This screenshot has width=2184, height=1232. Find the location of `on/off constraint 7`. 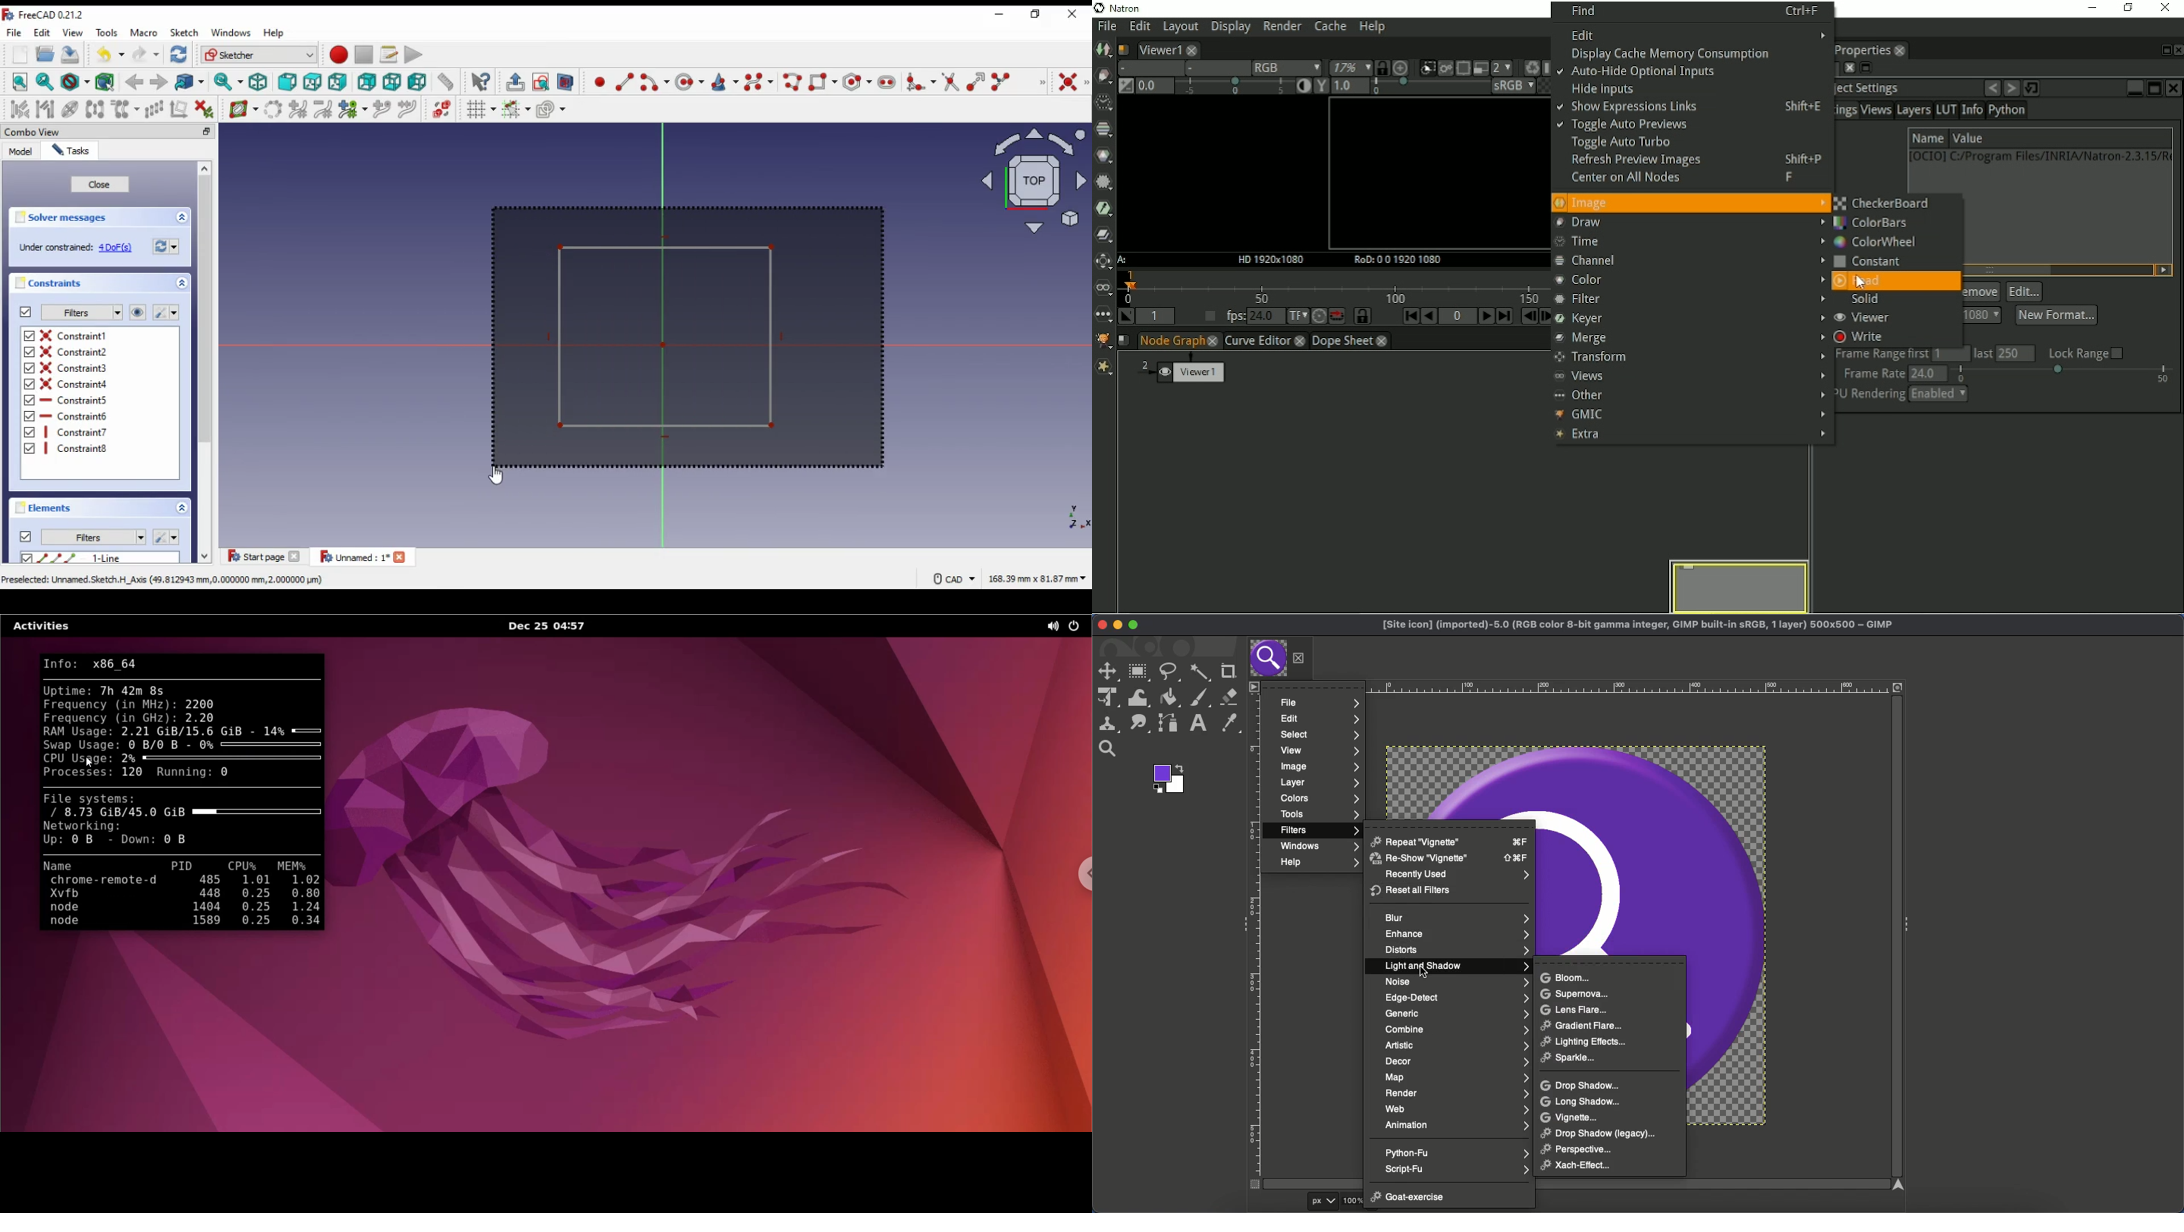

on/off constraint 7 is located at coordinates (78, 433).